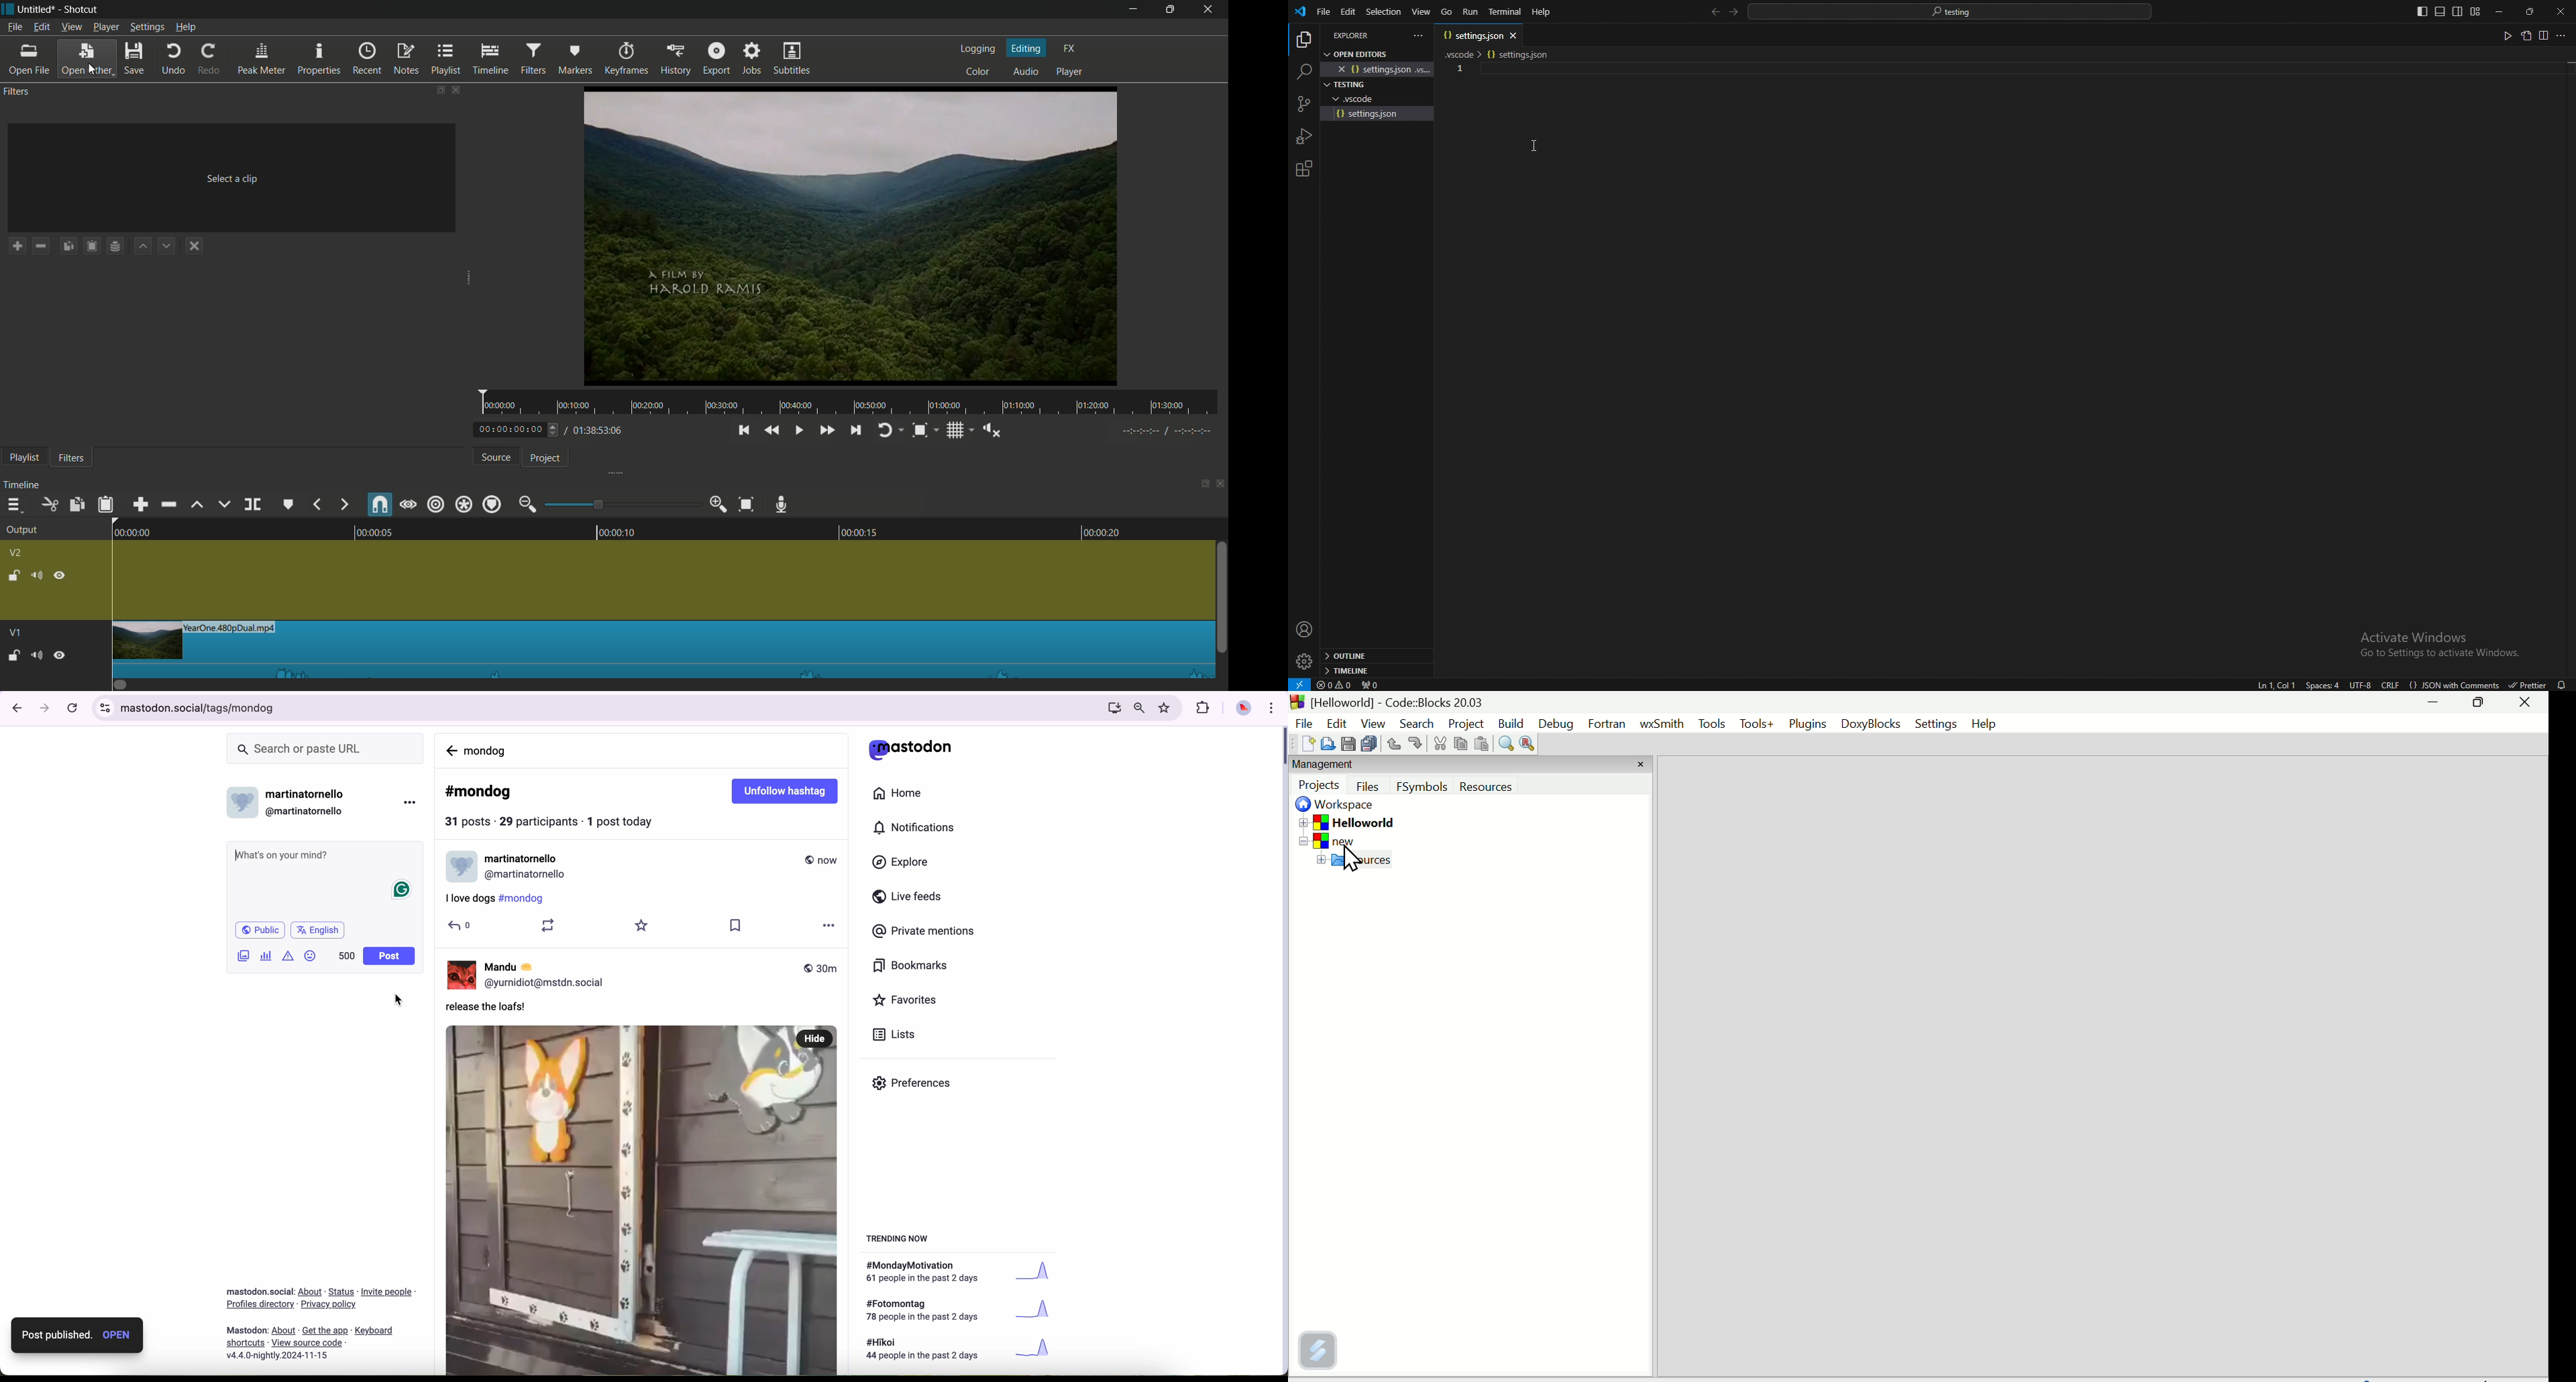 This screenshot has width=2576, height=1400. Describe the element at coordinates (24, 457) in the screenshot. I see `playlist` at that location.